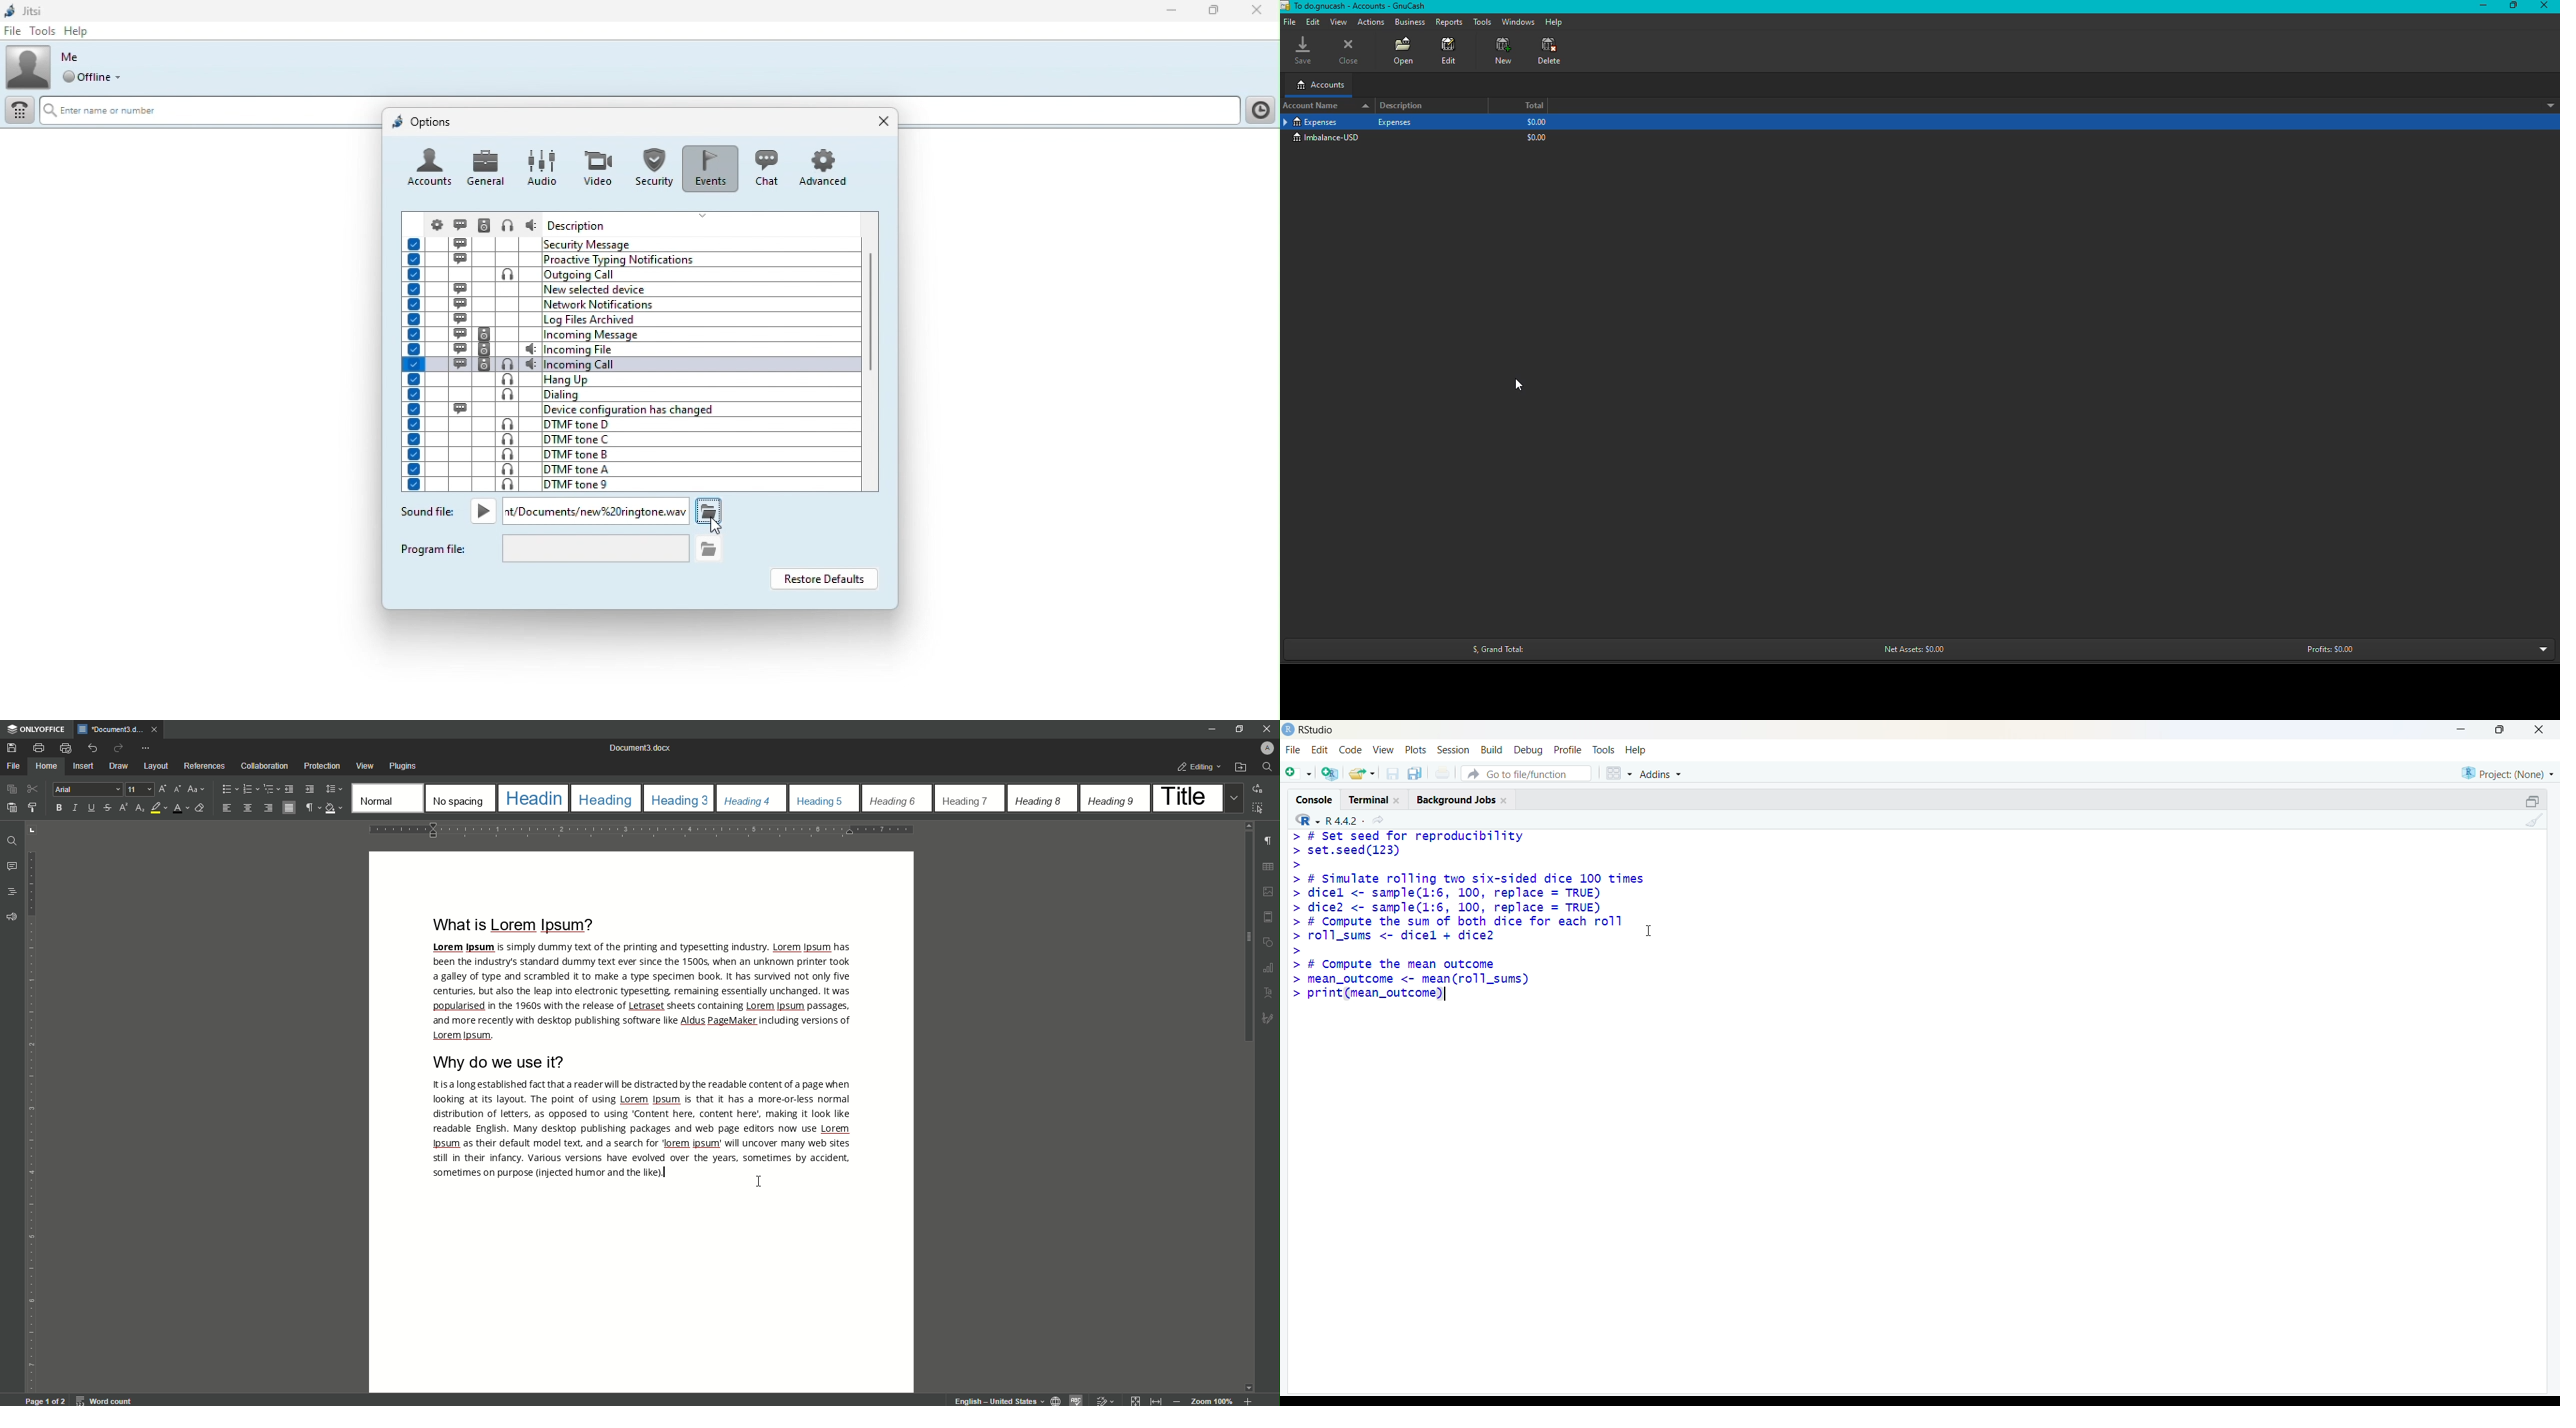  What do you see at coordinates (1269, 888) in the screenshot?
I see `photo` at bounding box center [1269, 888].